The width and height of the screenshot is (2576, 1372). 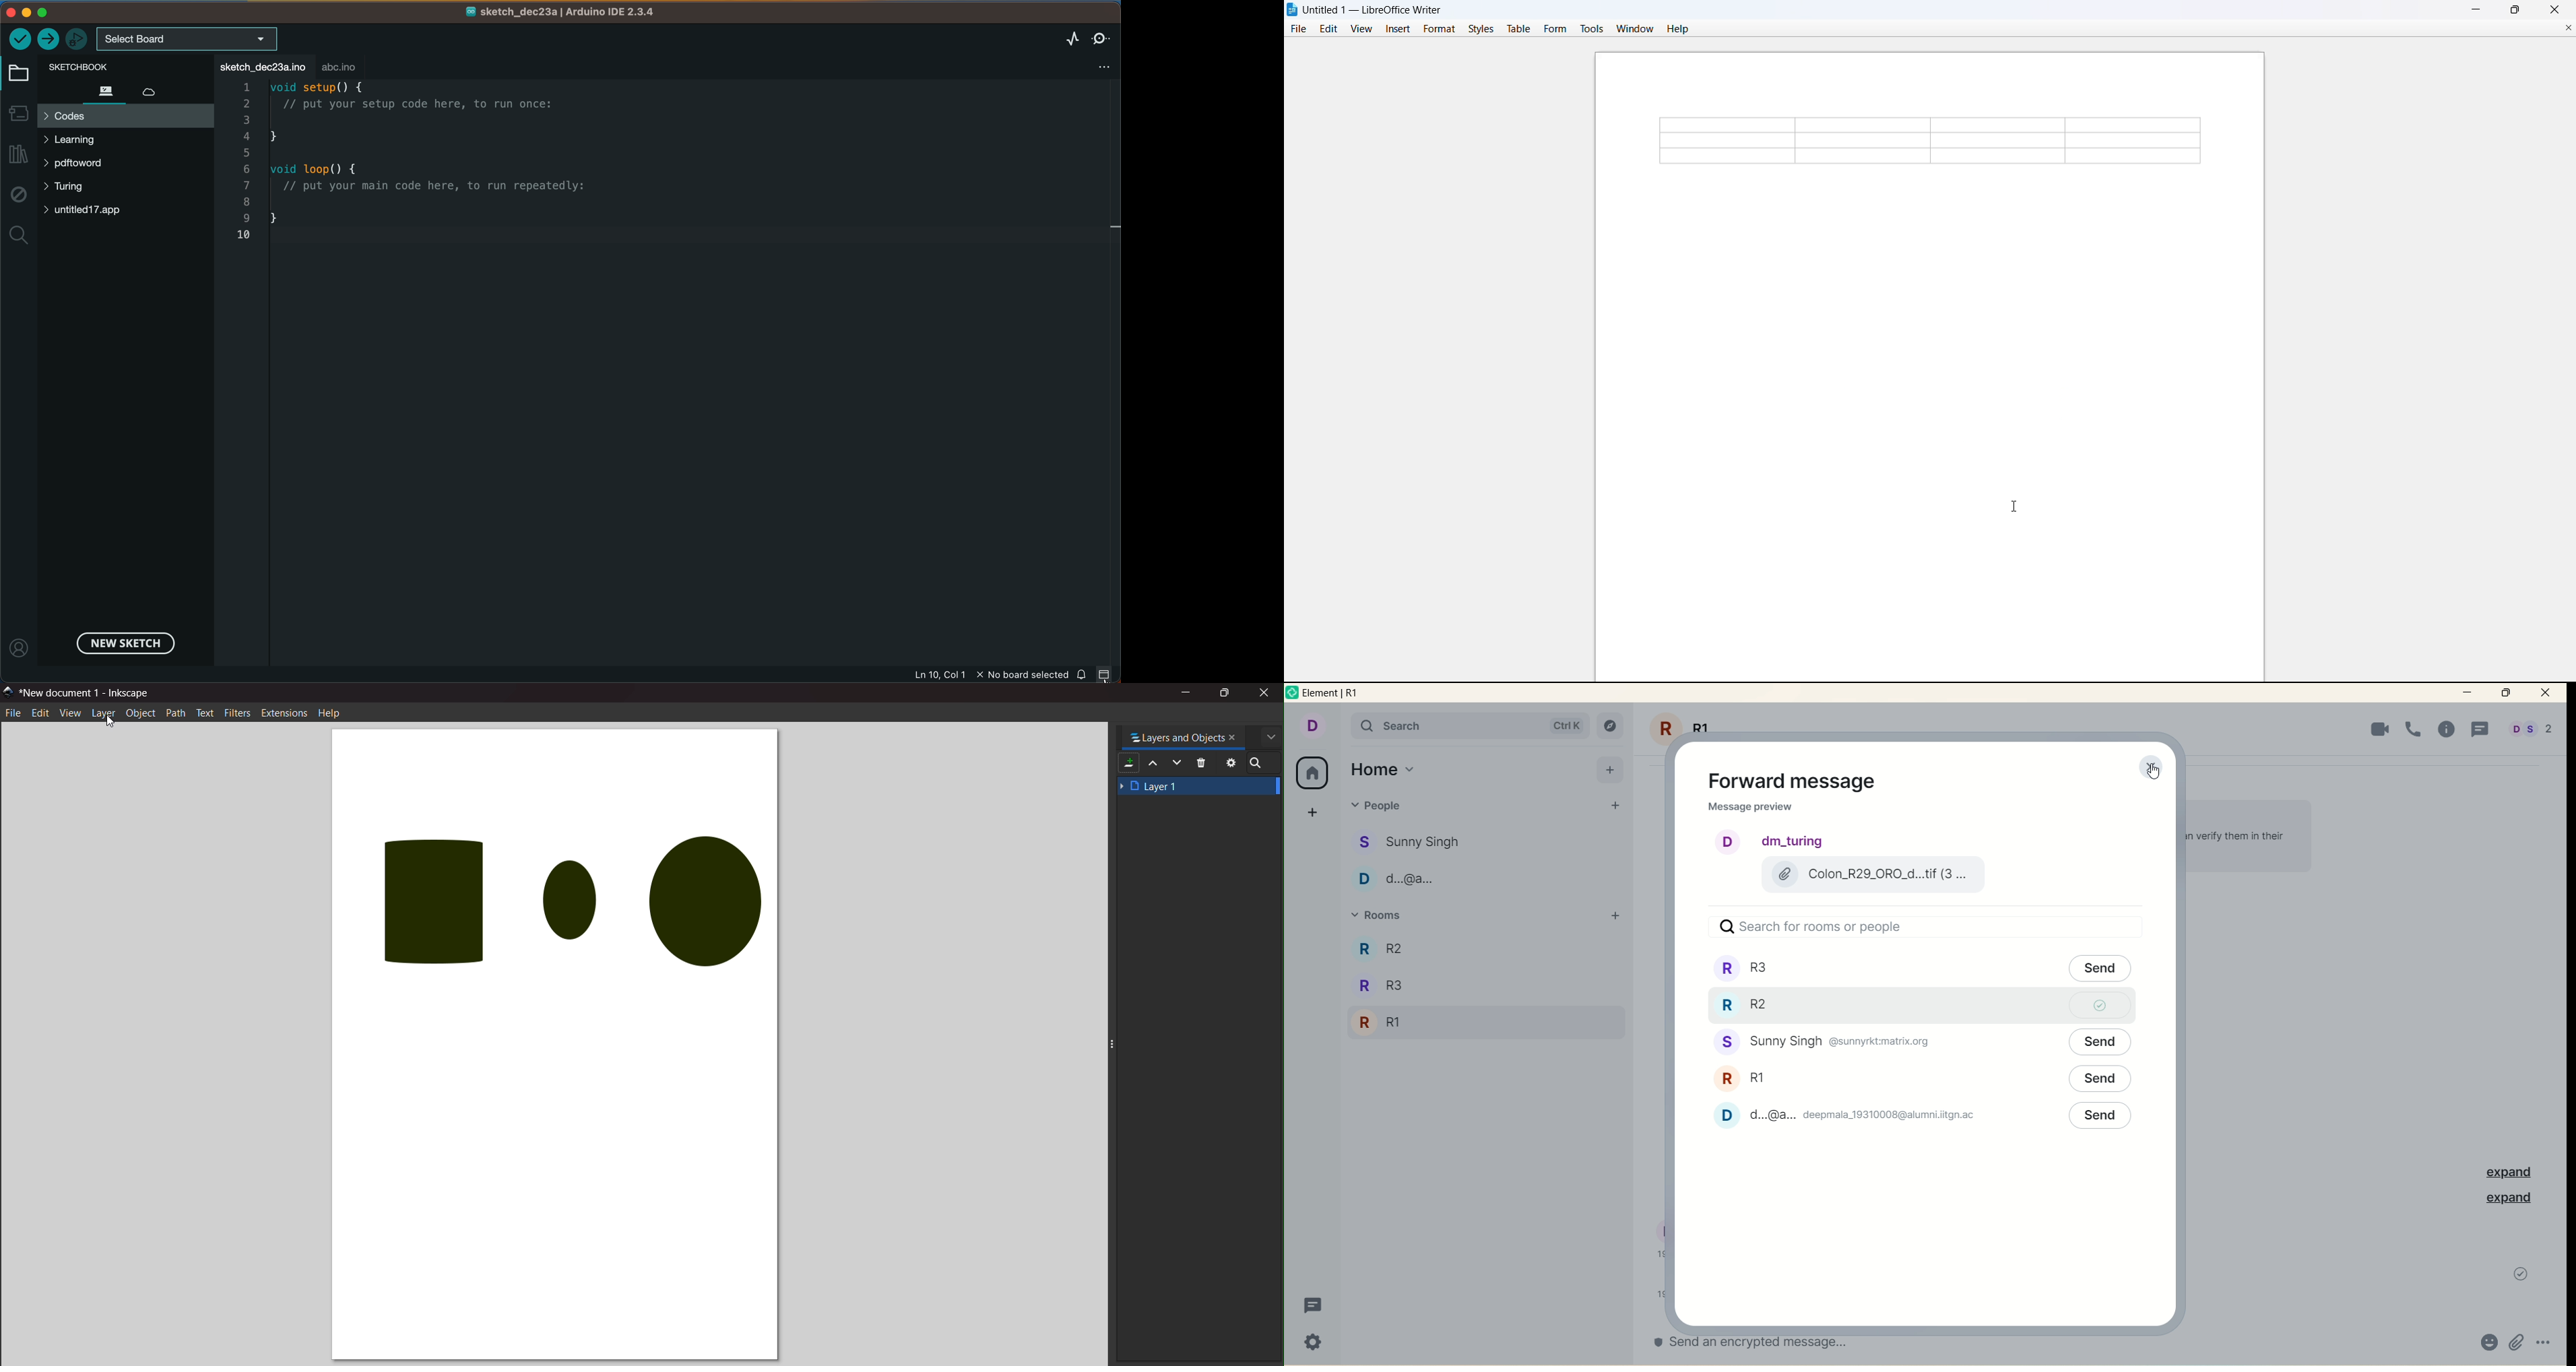 What do you see at coordinates (89, 695) in the screenshot?
I see `title` at bounding box center [89, 695].